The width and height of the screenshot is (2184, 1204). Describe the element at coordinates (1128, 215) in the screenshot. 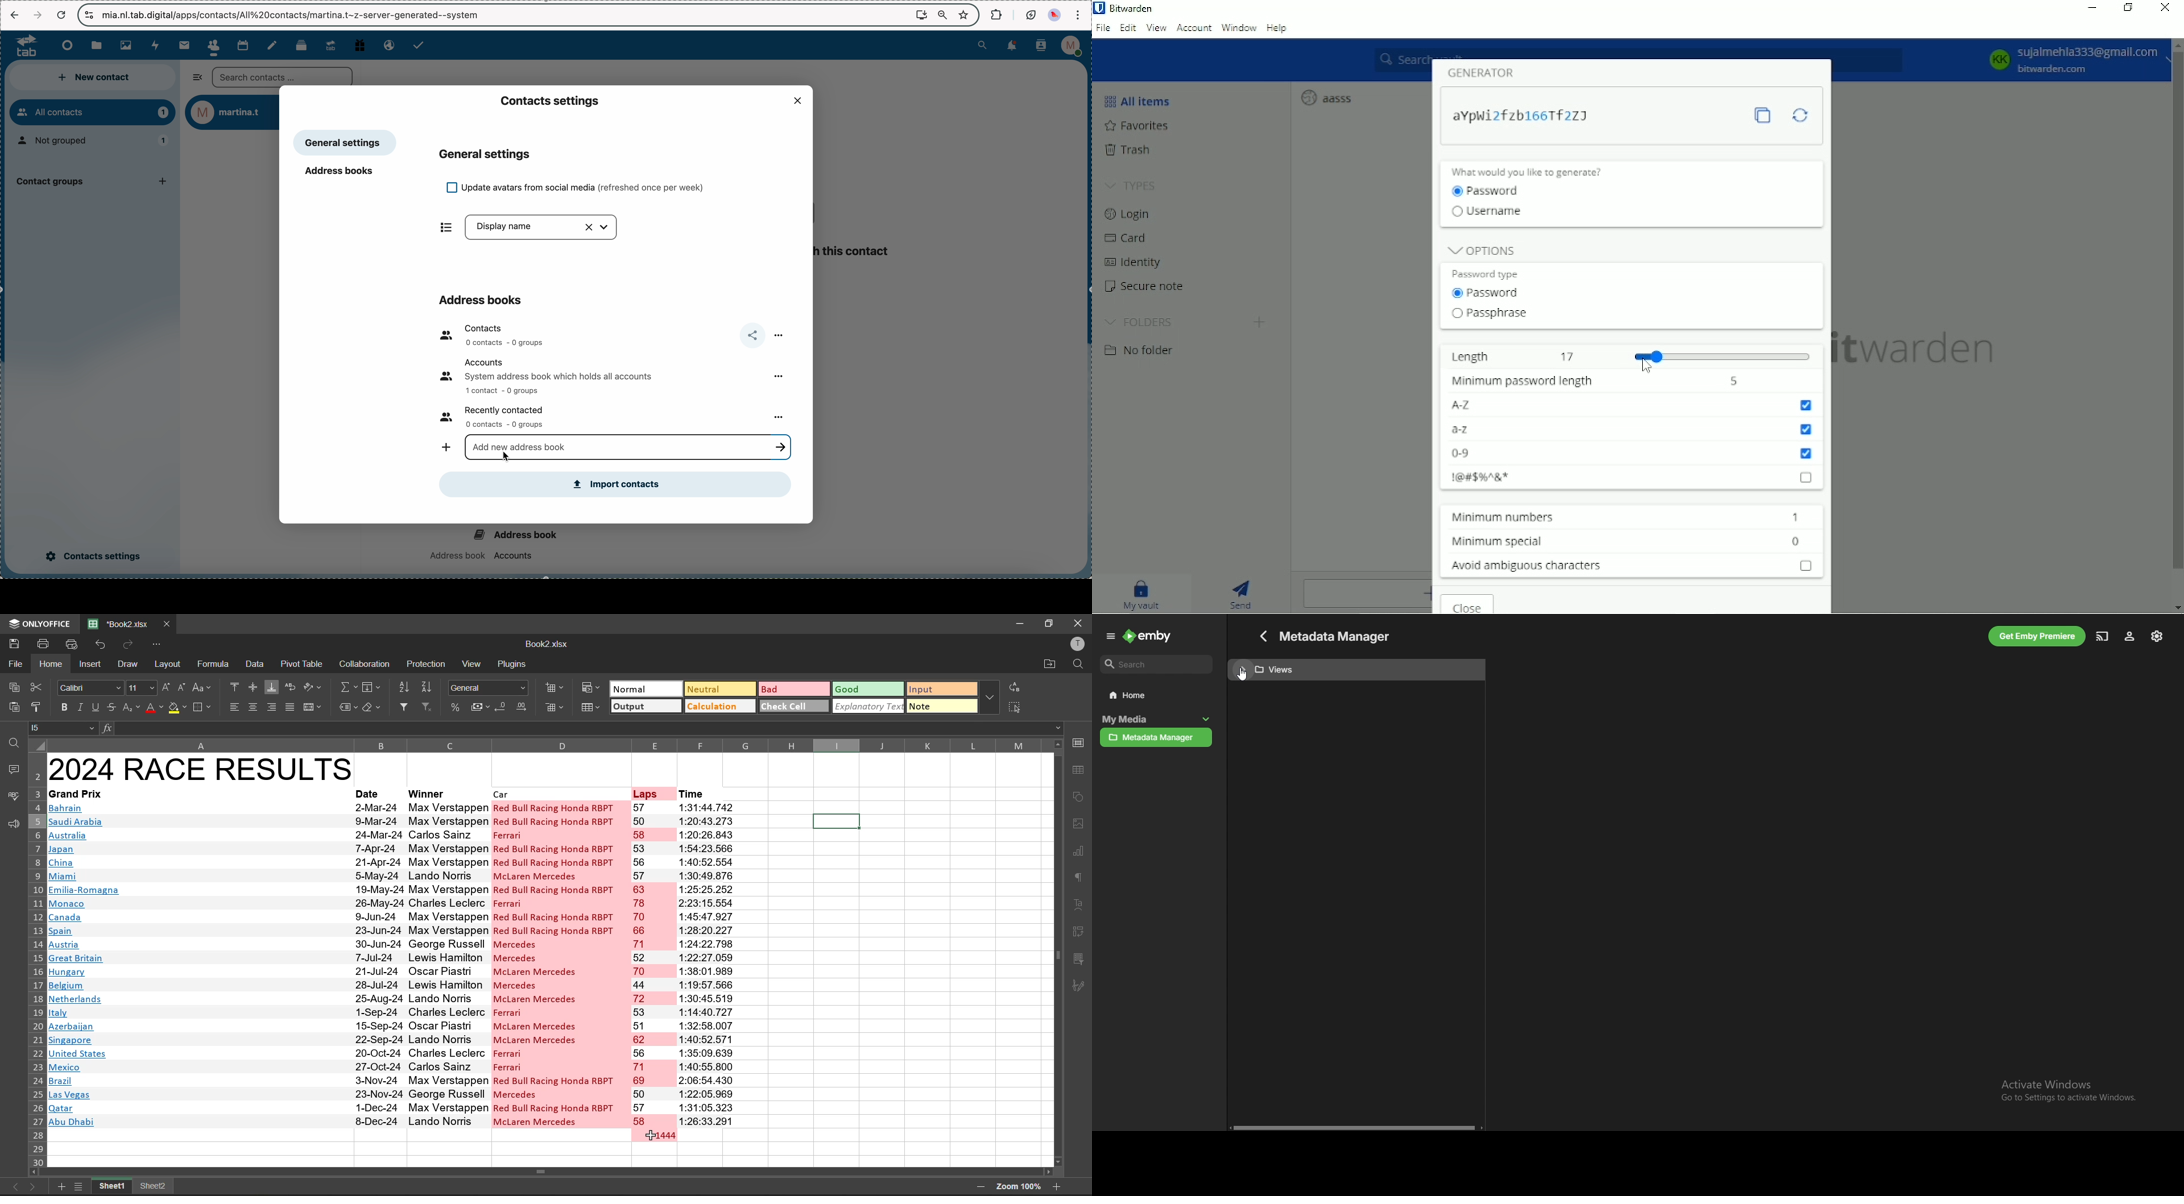

I see `Login` at that location.